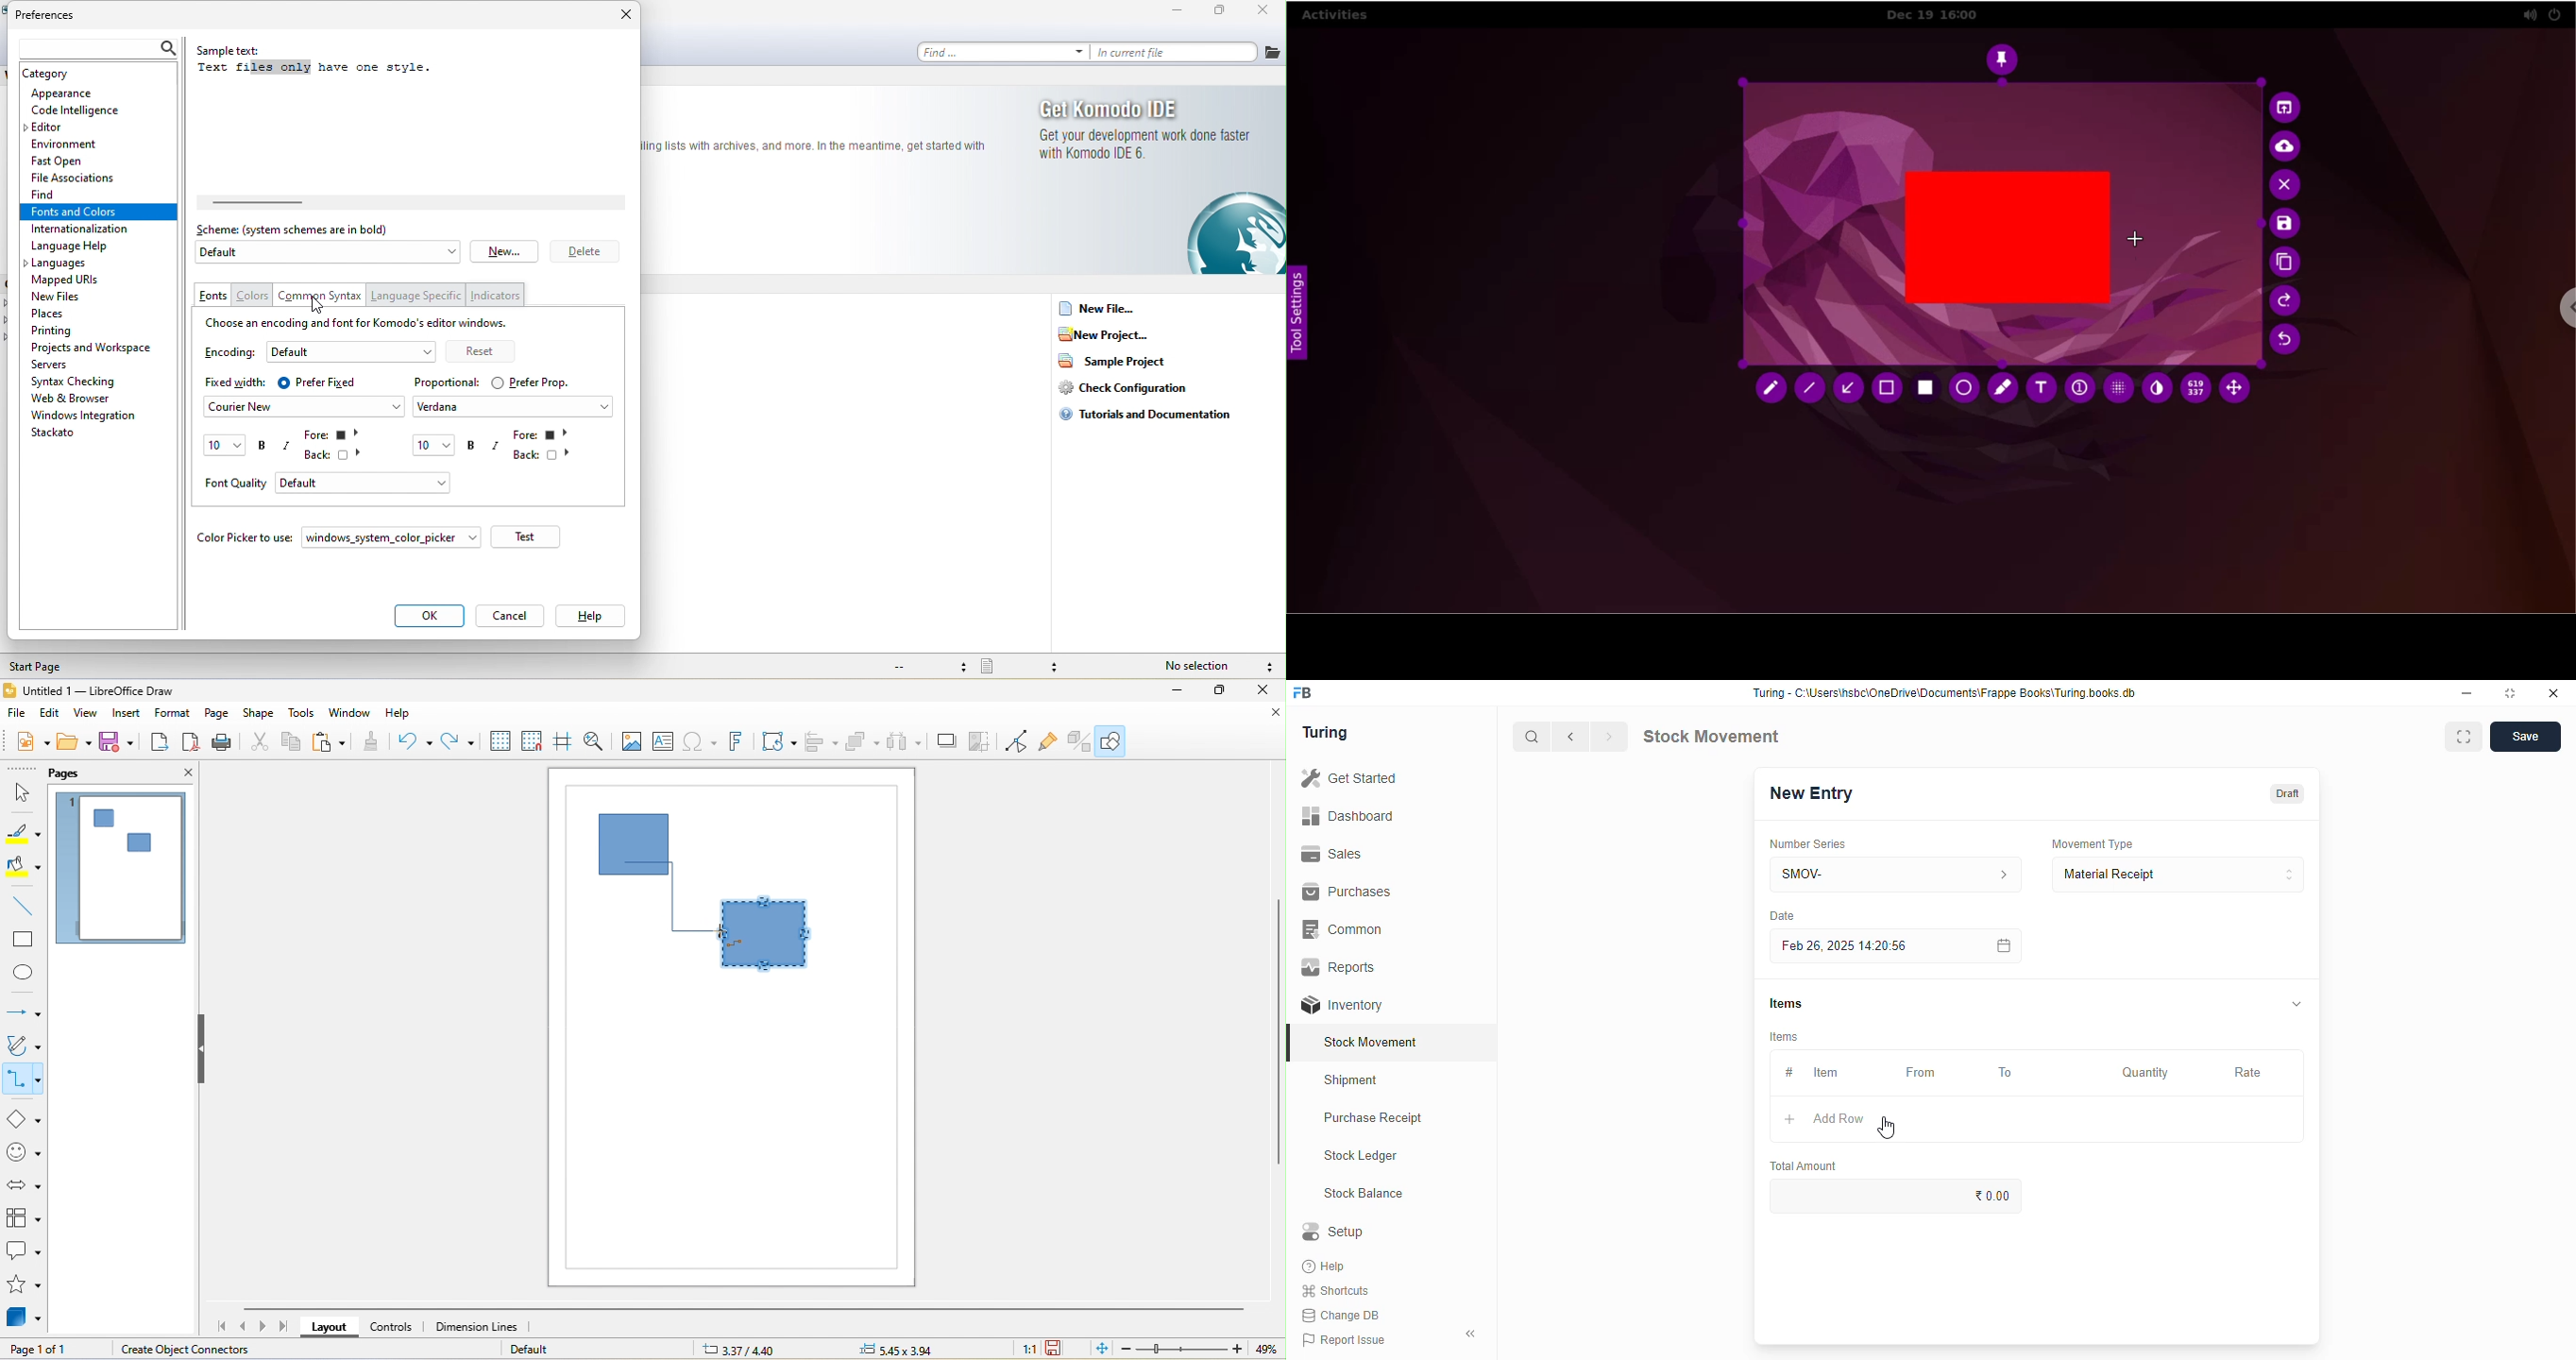 The image size is (2576, 1372). Describe the element at coordinates (332, 63) in the screenshot. I see `sample text` at that location.